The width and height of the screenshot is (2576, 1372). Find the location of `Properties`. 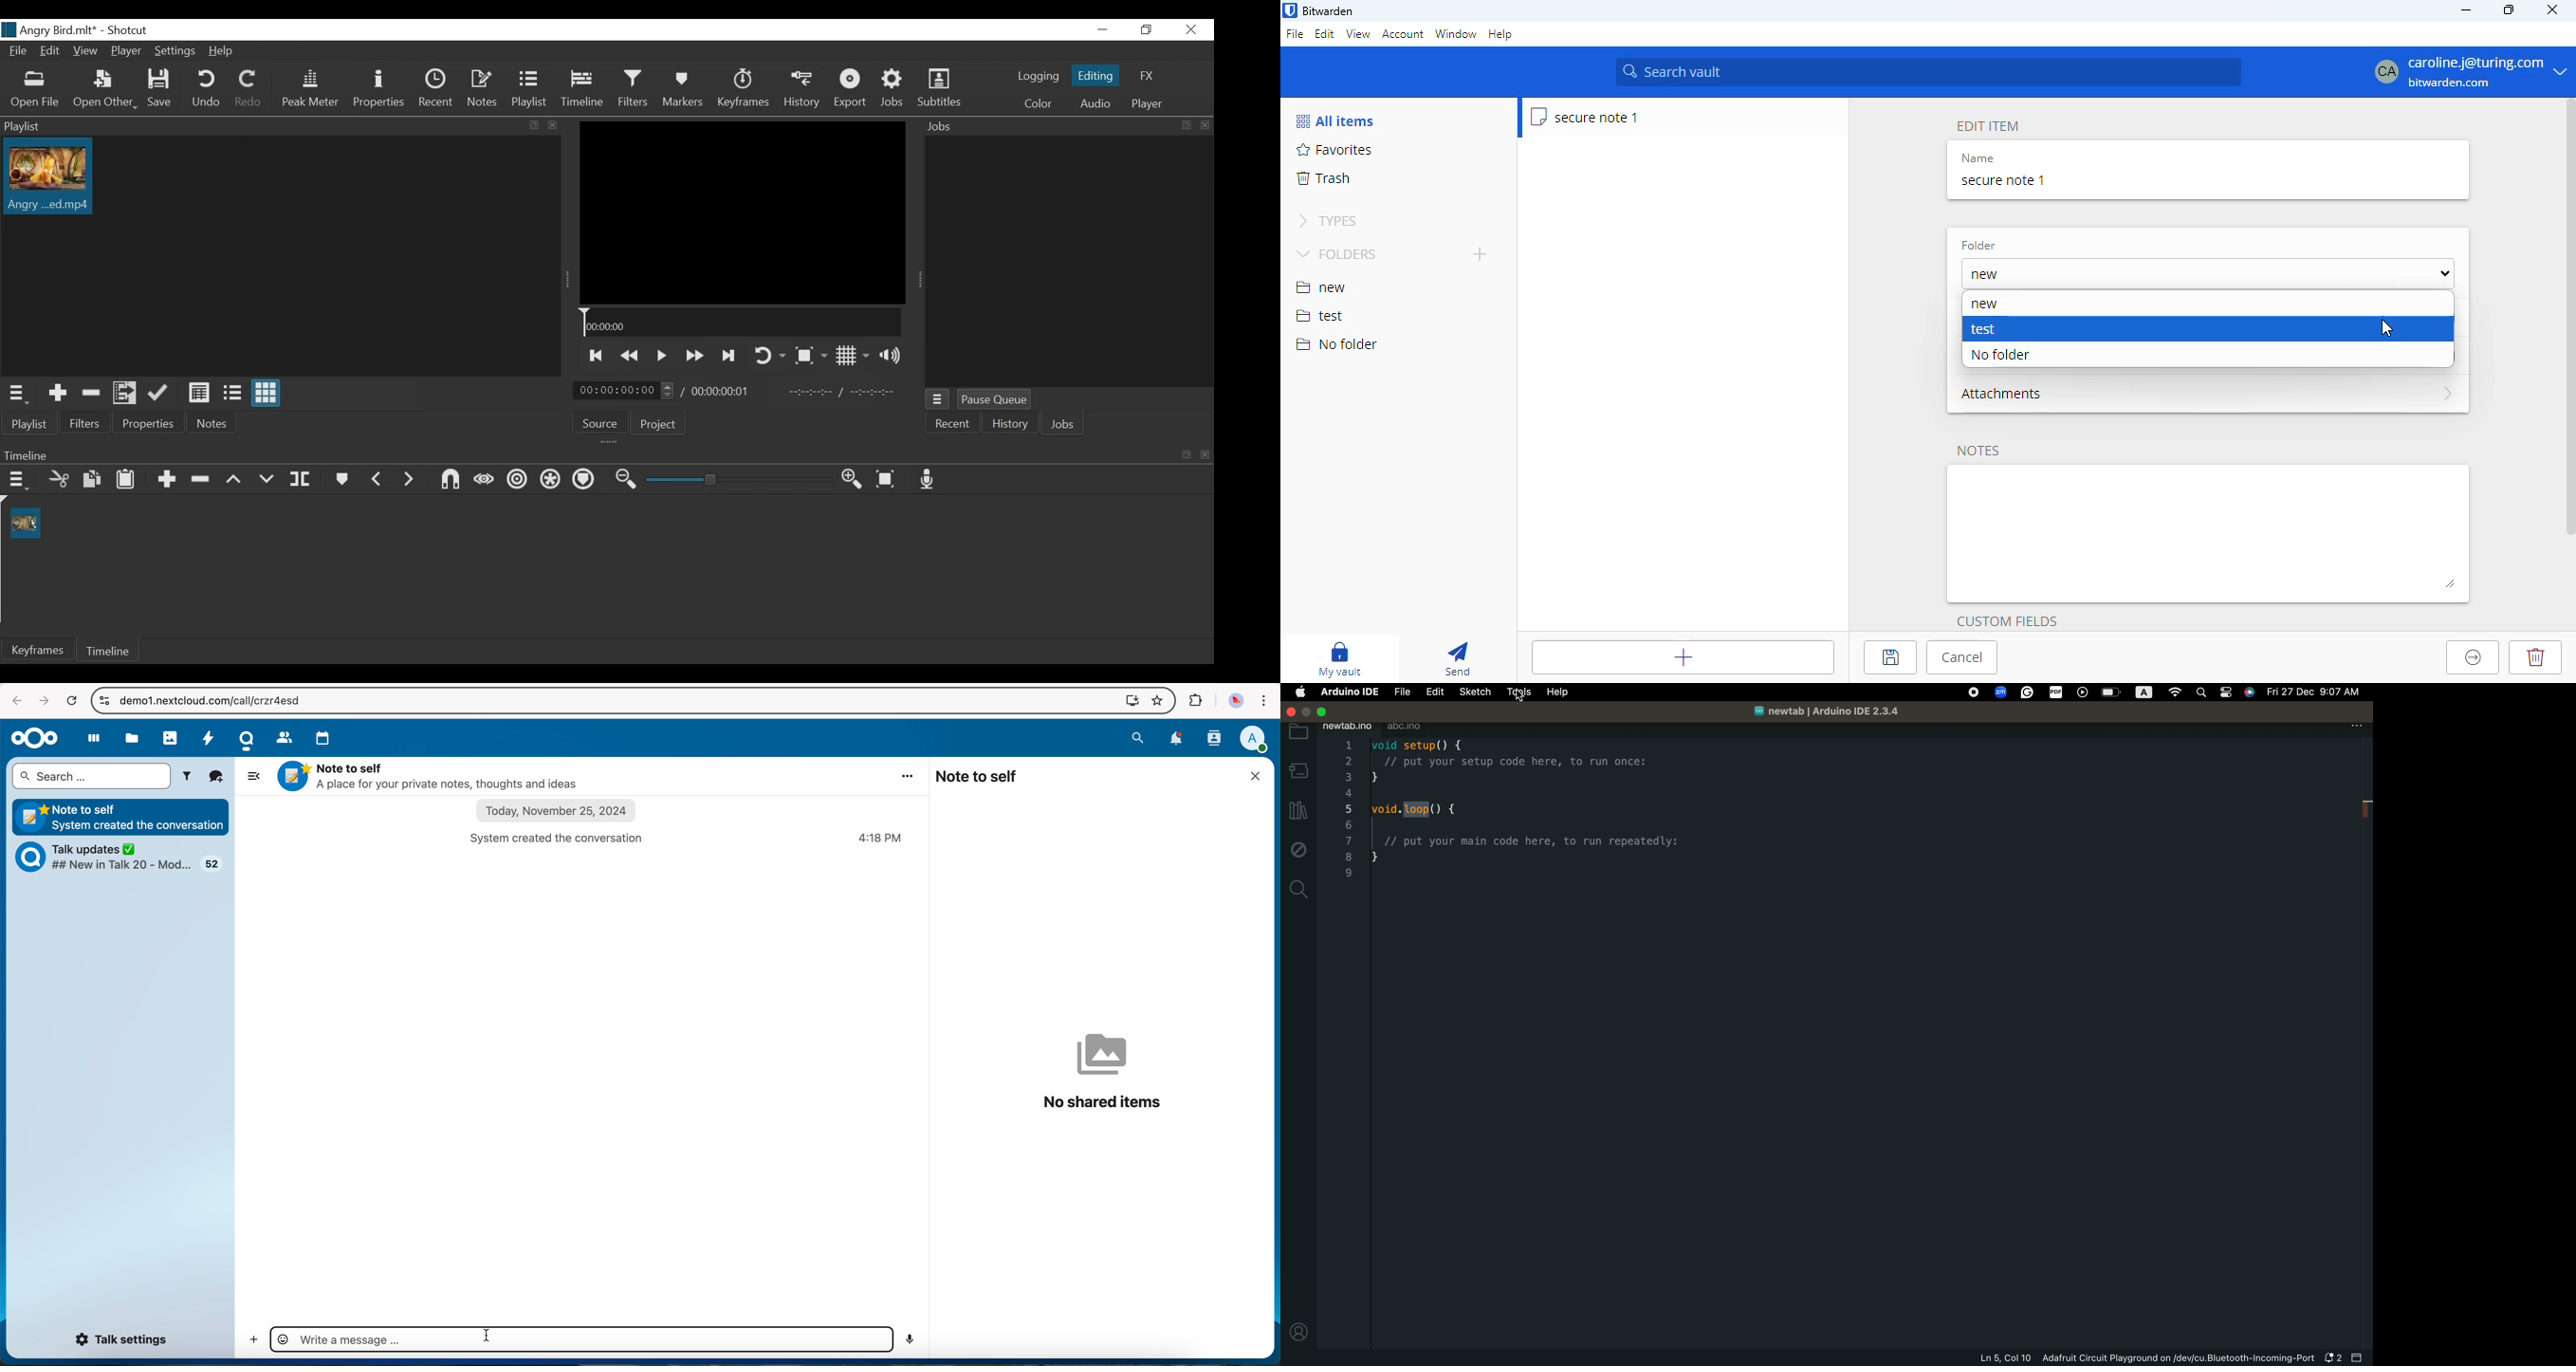

Properties is located at coordinates (149, 421).